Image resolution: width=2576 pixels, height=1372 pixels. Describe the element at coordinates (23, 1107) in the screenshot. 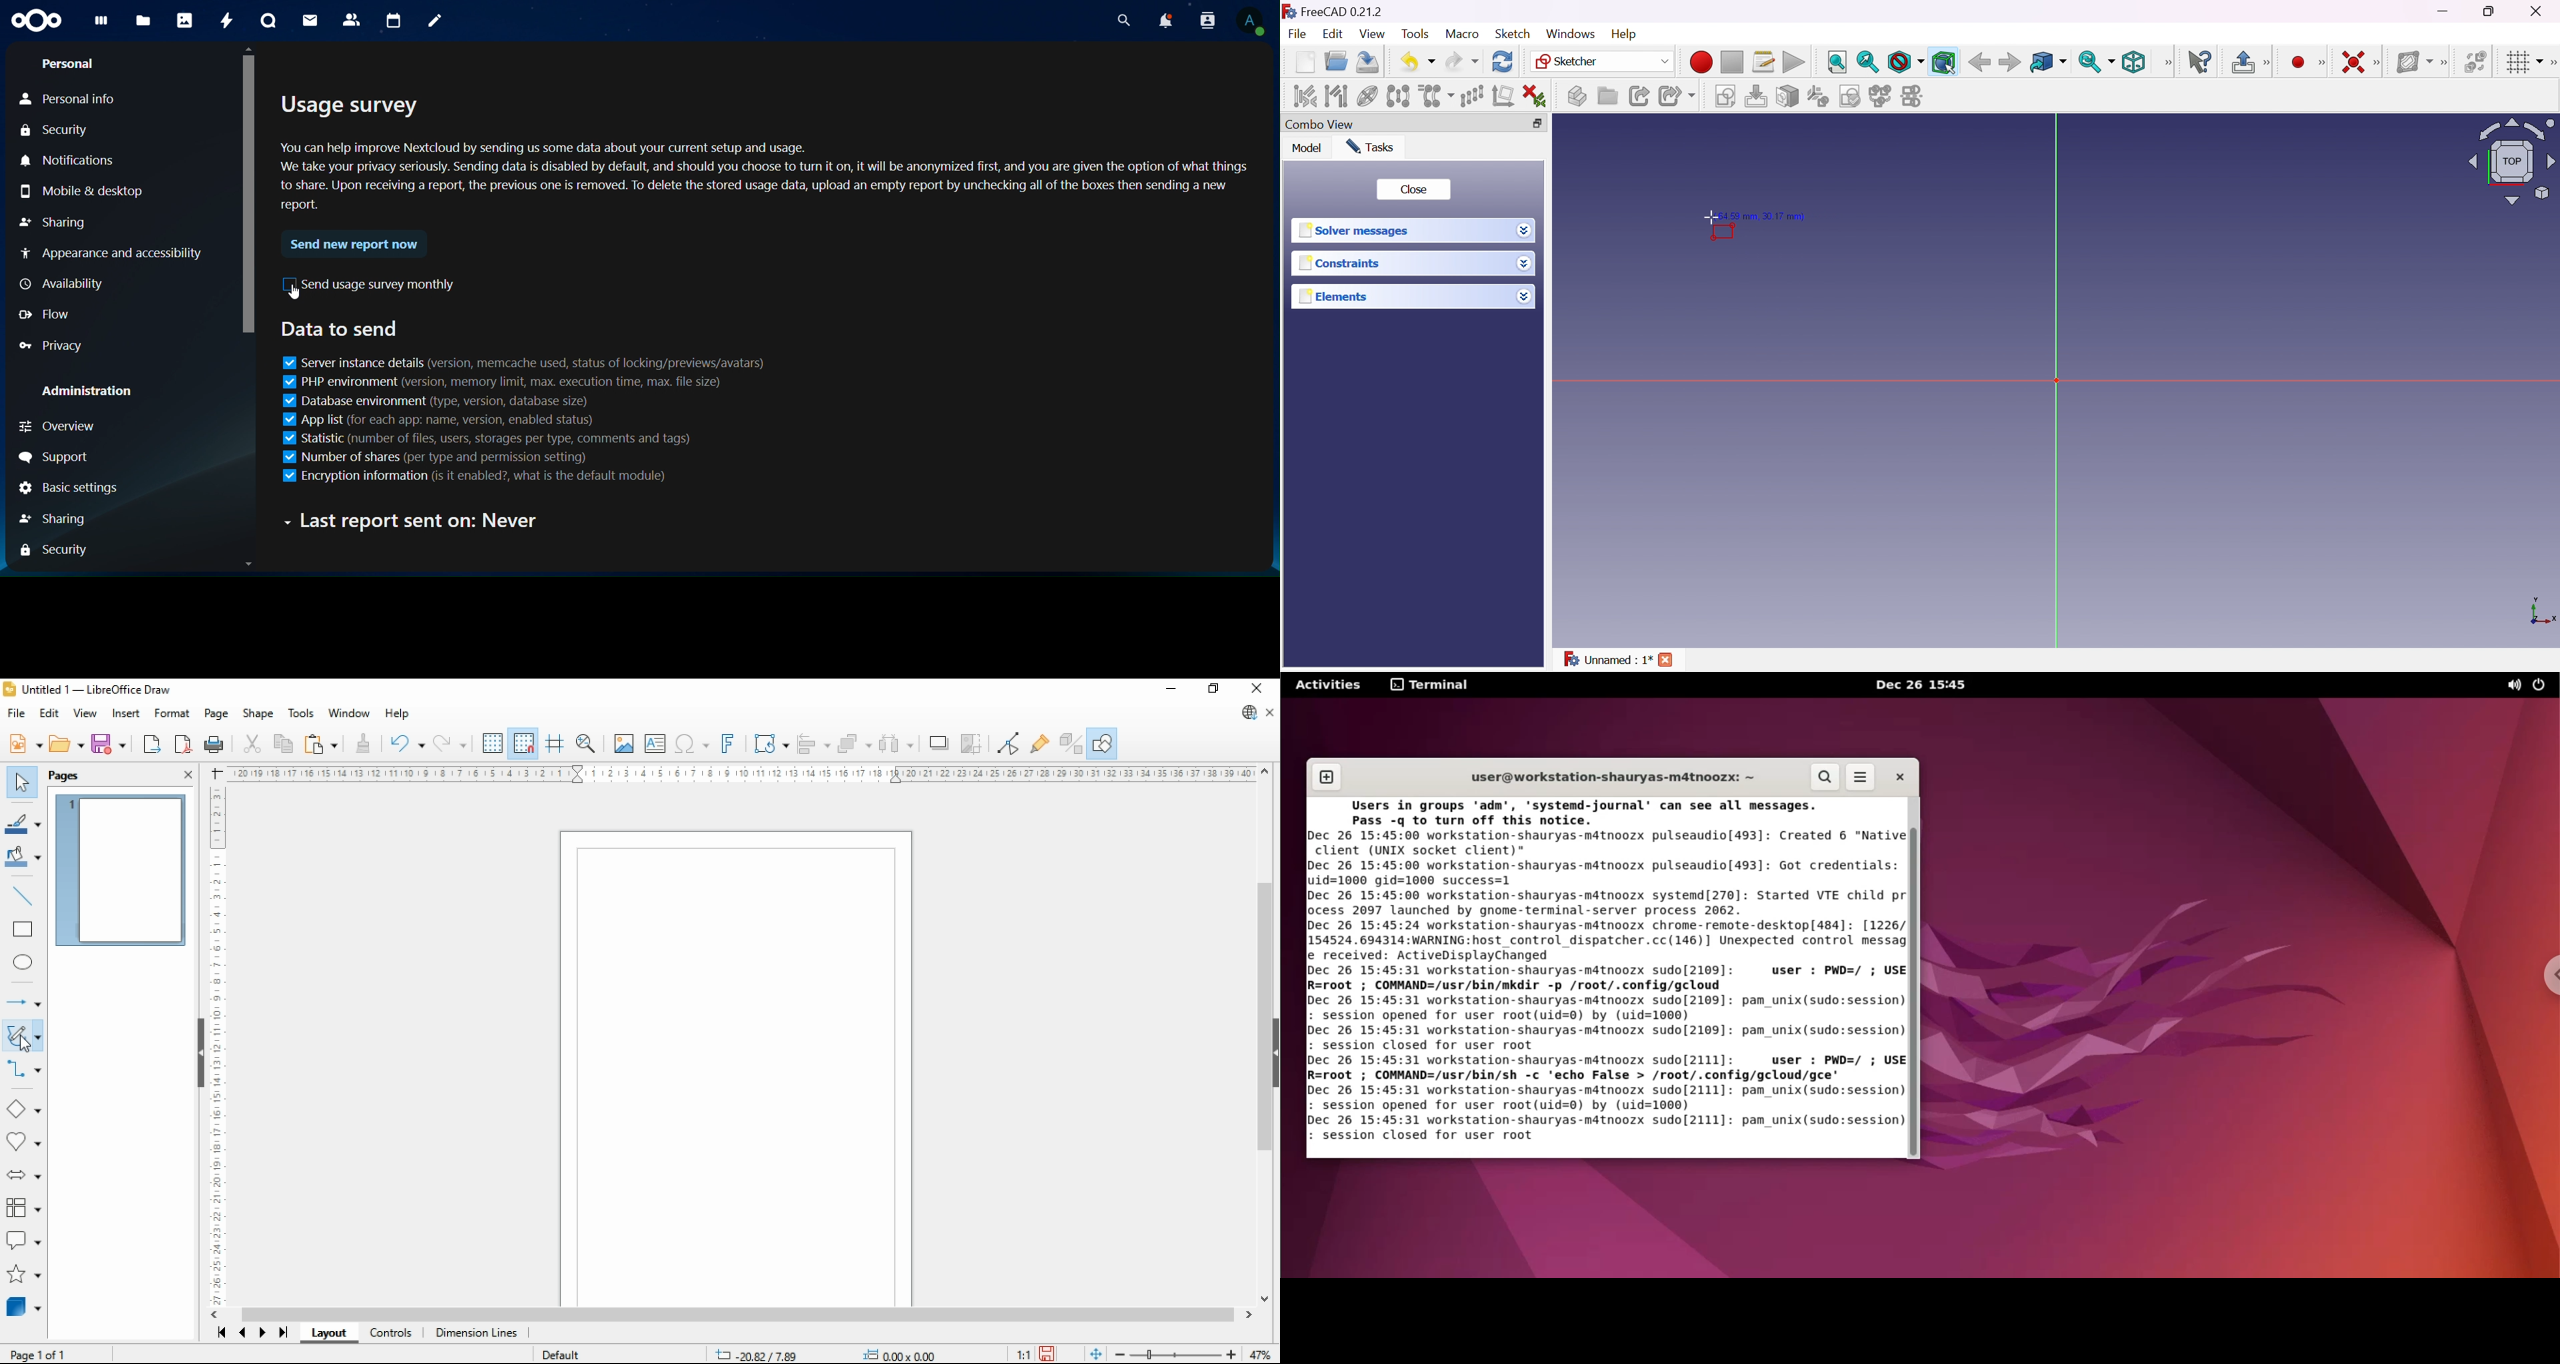

I see `basic shapes` at that location.